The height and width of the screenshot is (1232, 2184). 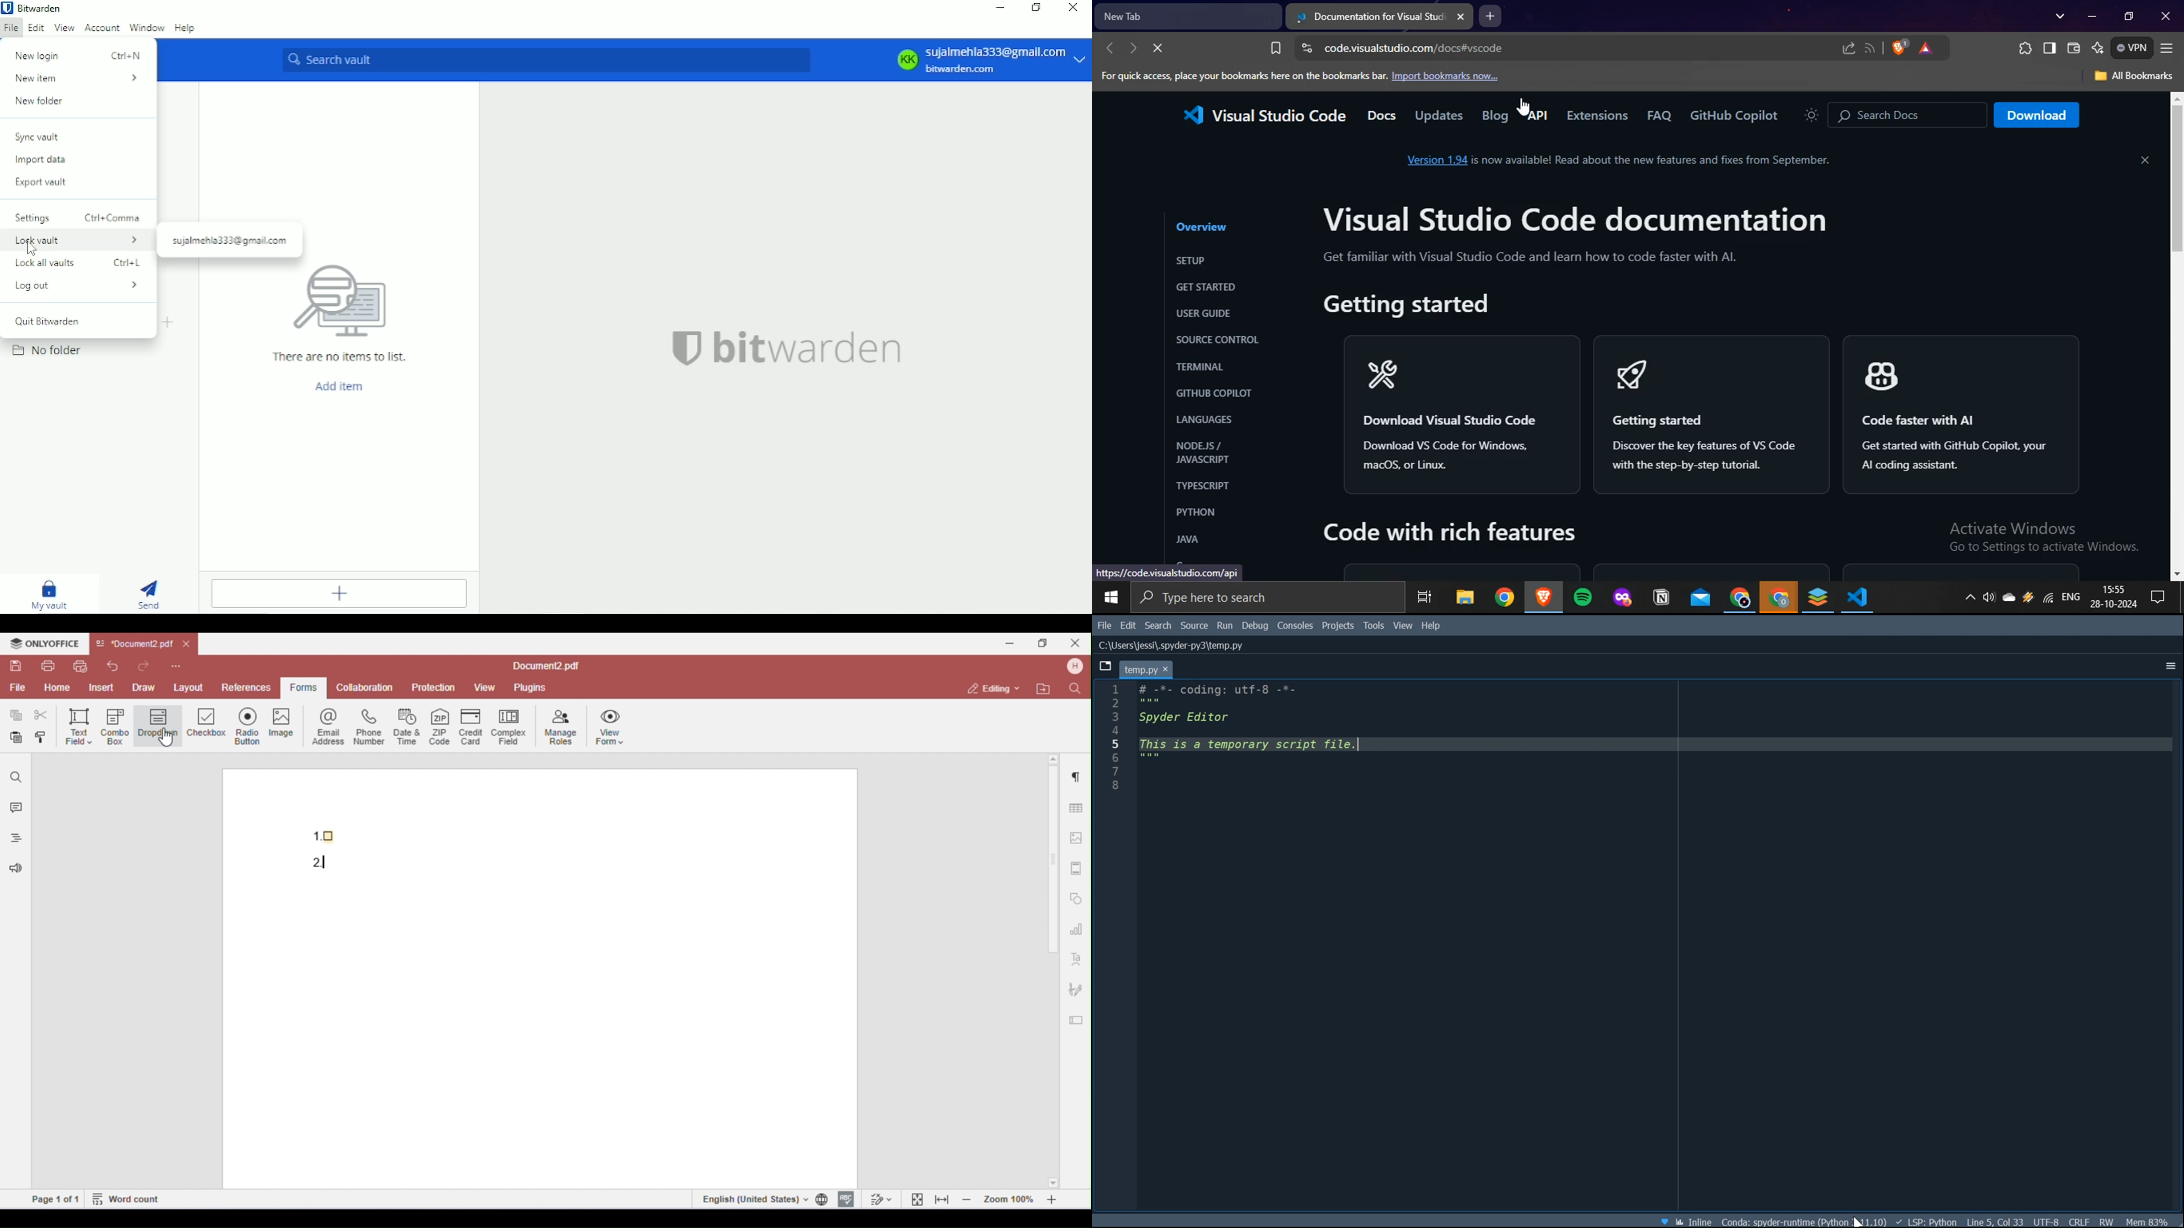 What do you see at coordinates (1655, 160) in the screenshot?
I see `is now available! Read about the new features and fixes from September.` at bounding box center [1655, 160].